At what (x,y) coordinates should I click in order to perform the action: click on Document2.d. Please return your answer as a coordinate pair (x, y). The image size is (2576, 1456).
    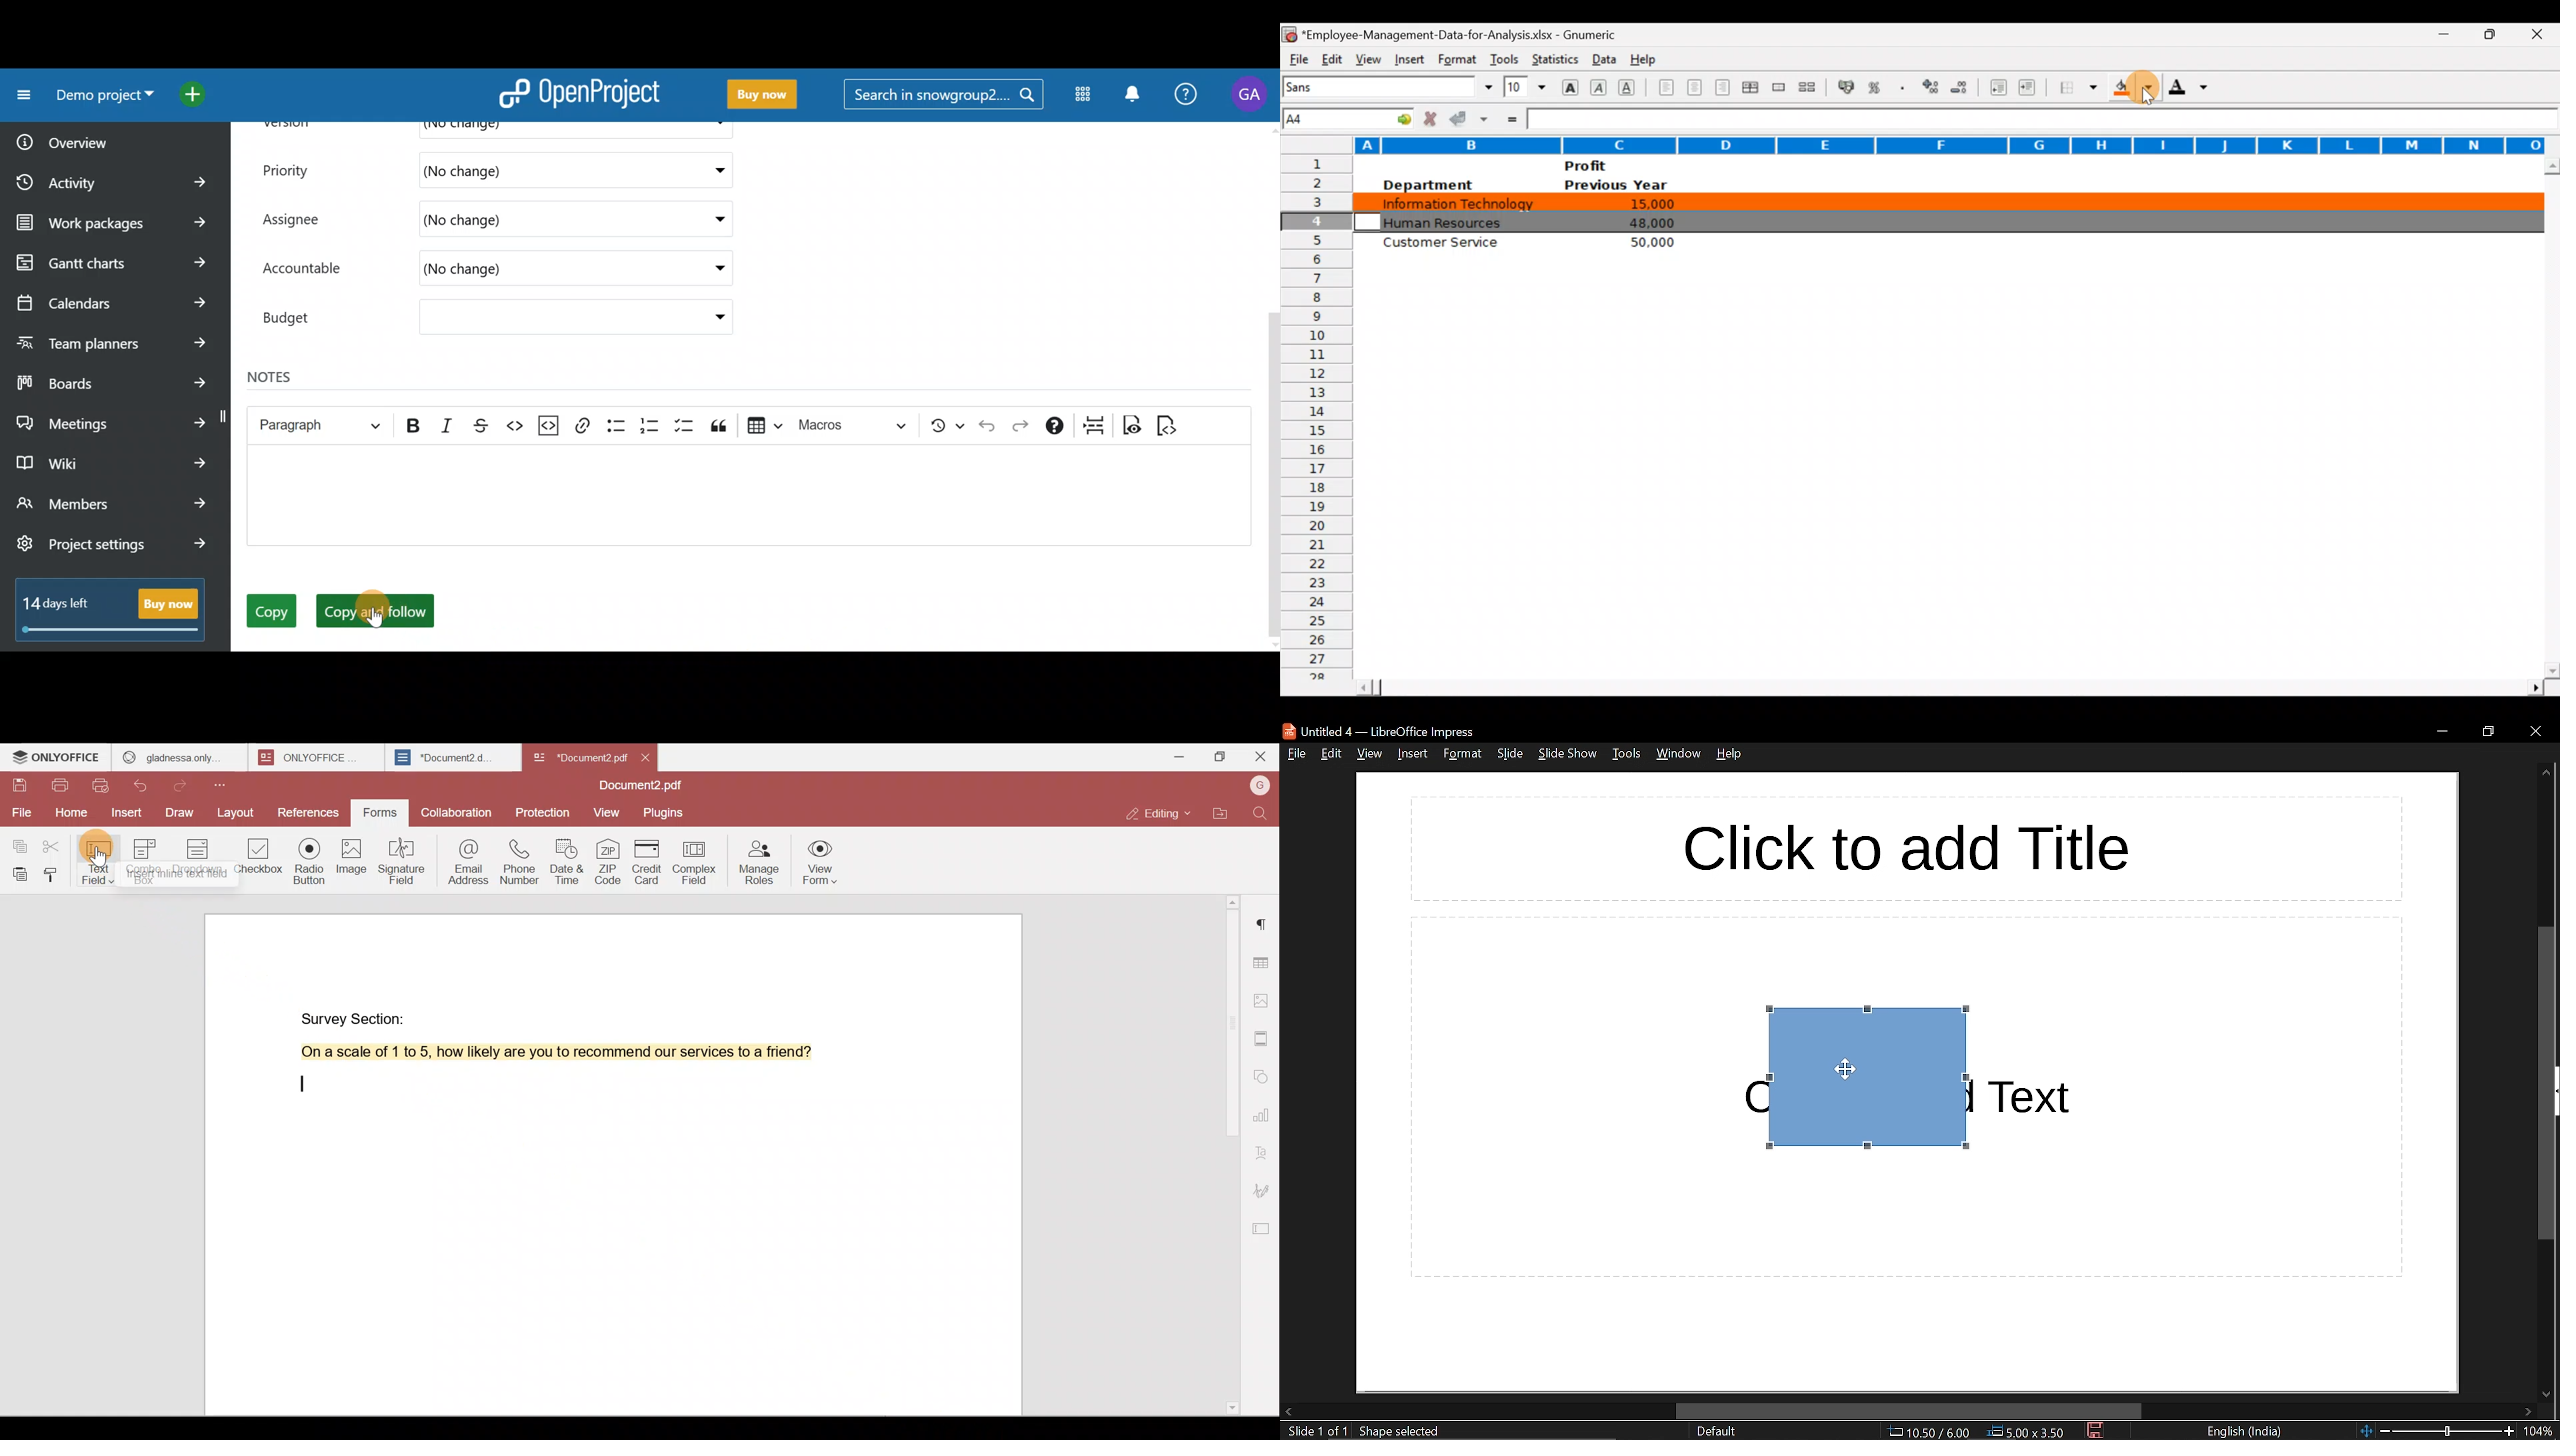
    Looking at the image, I should click on (452, 758).